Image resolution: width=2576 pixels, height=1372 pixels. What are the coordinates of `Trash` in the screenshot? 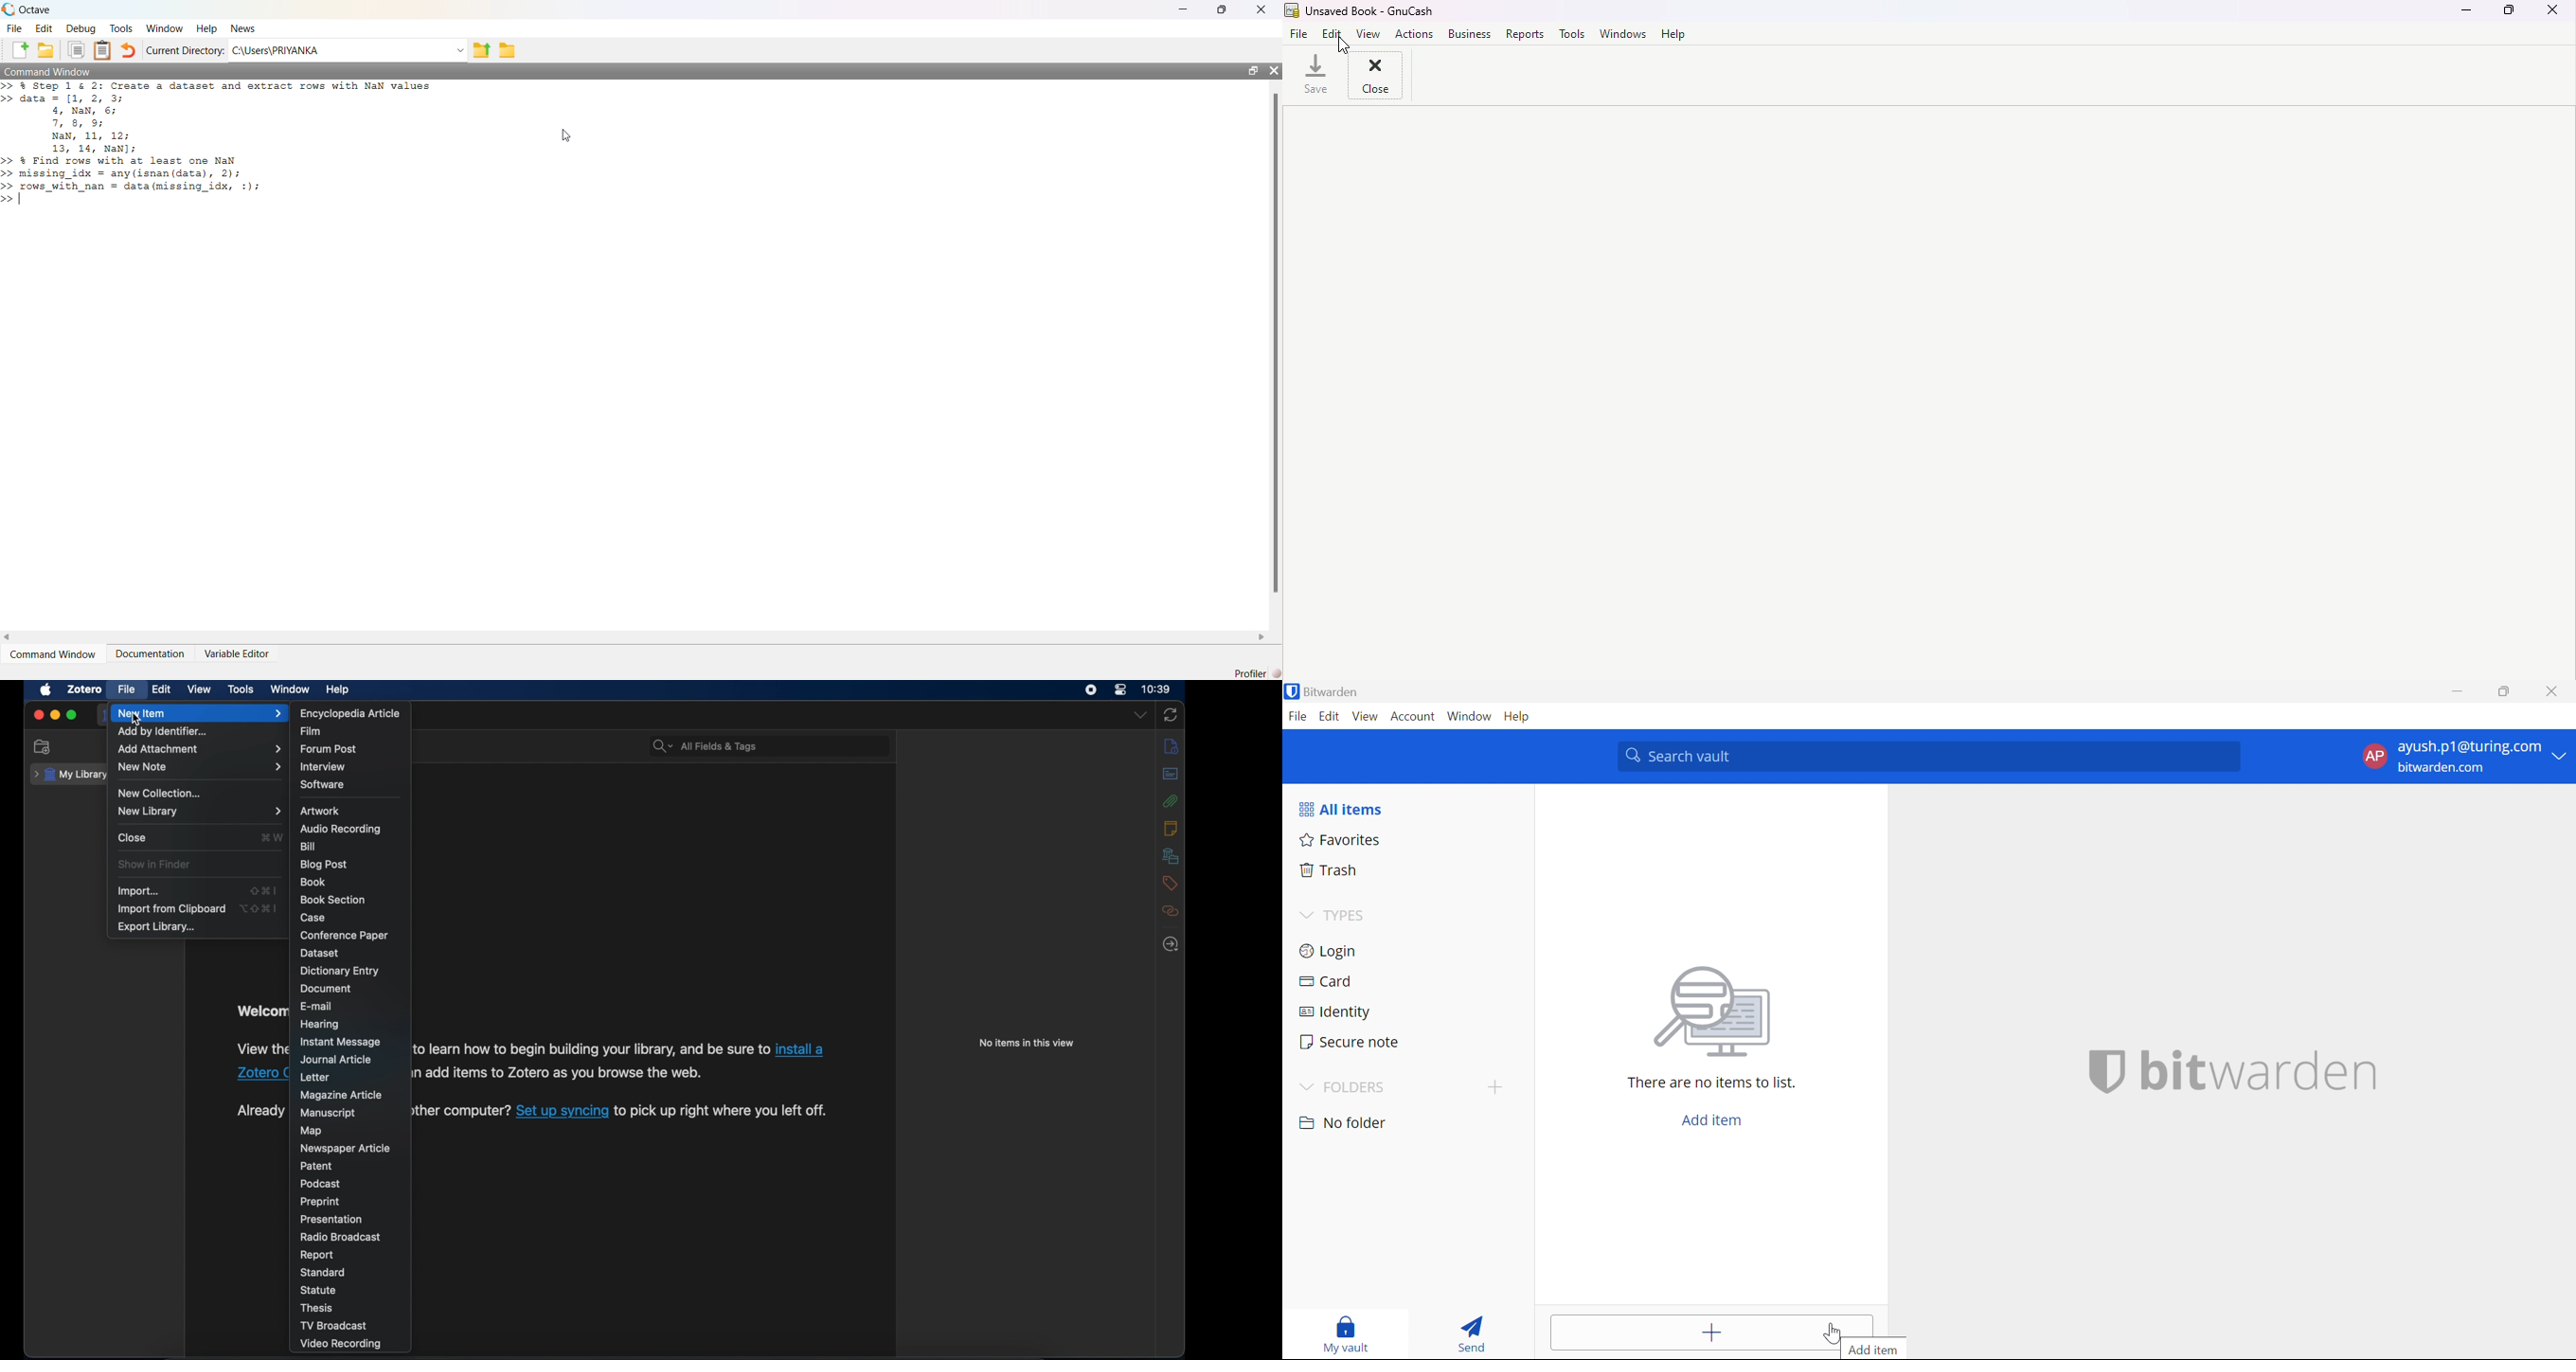 It's located at (1329, 869).